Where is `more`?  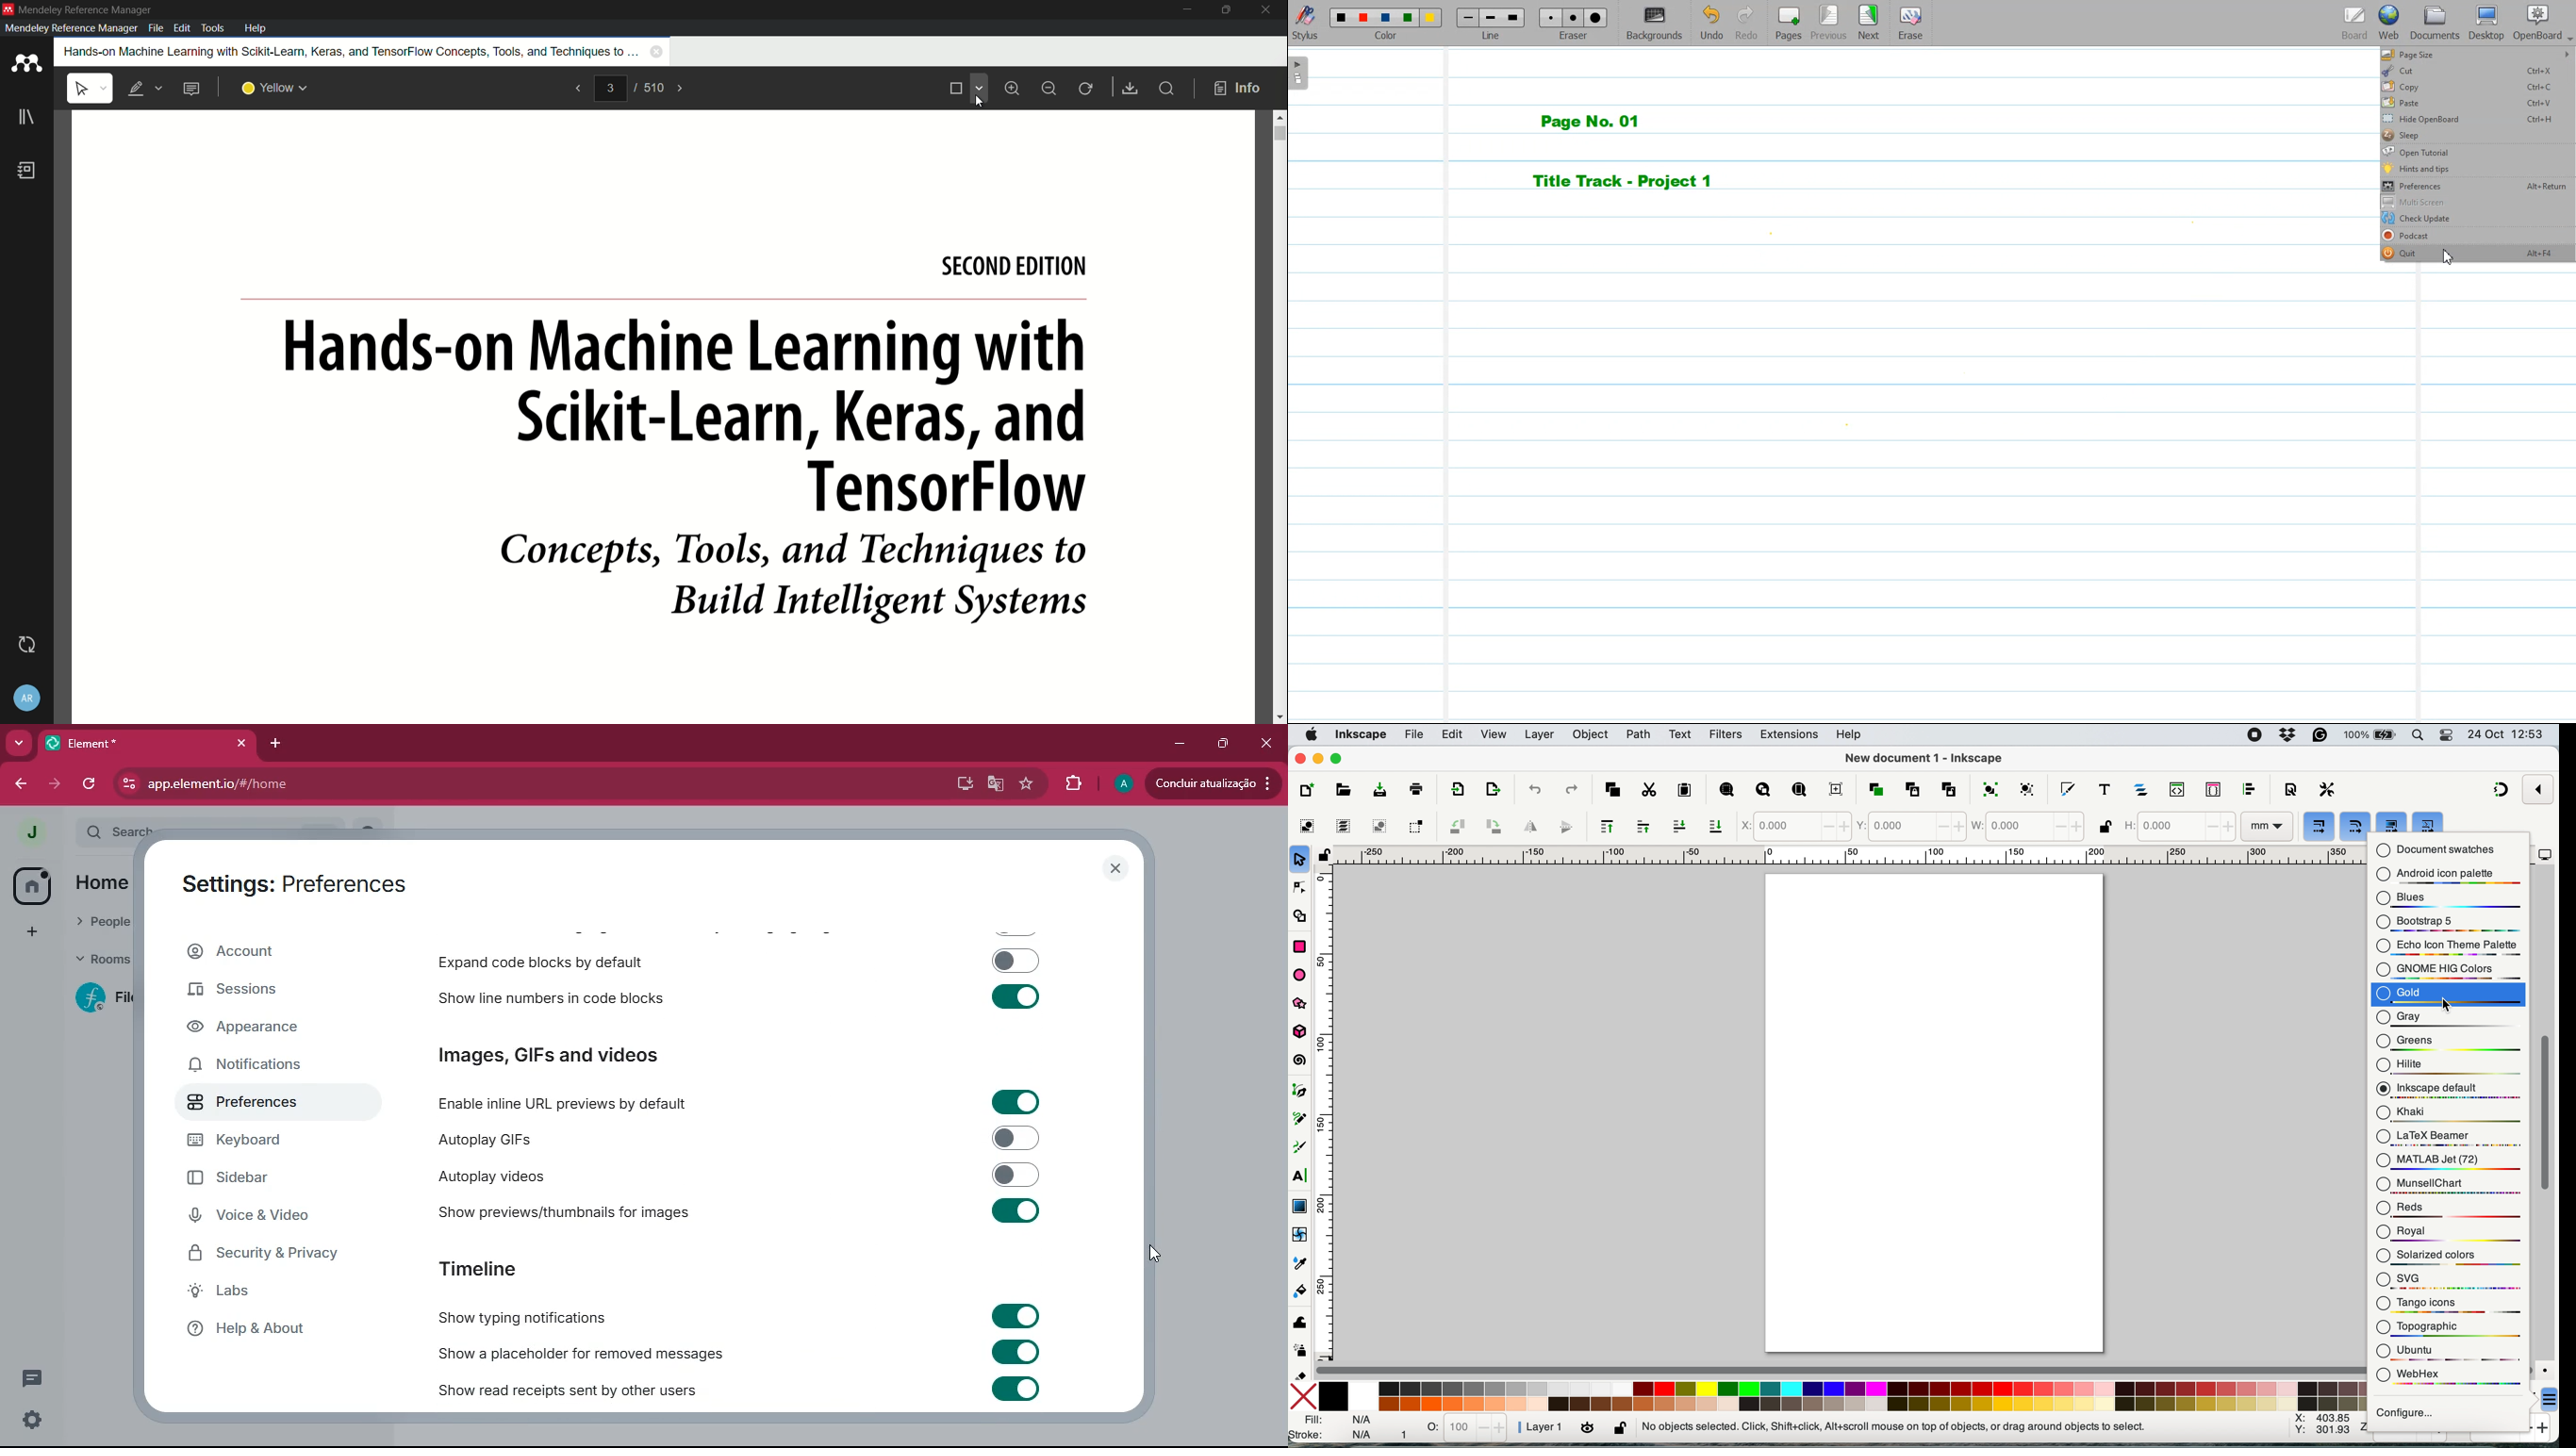
more is located at coordinates (15, 744).